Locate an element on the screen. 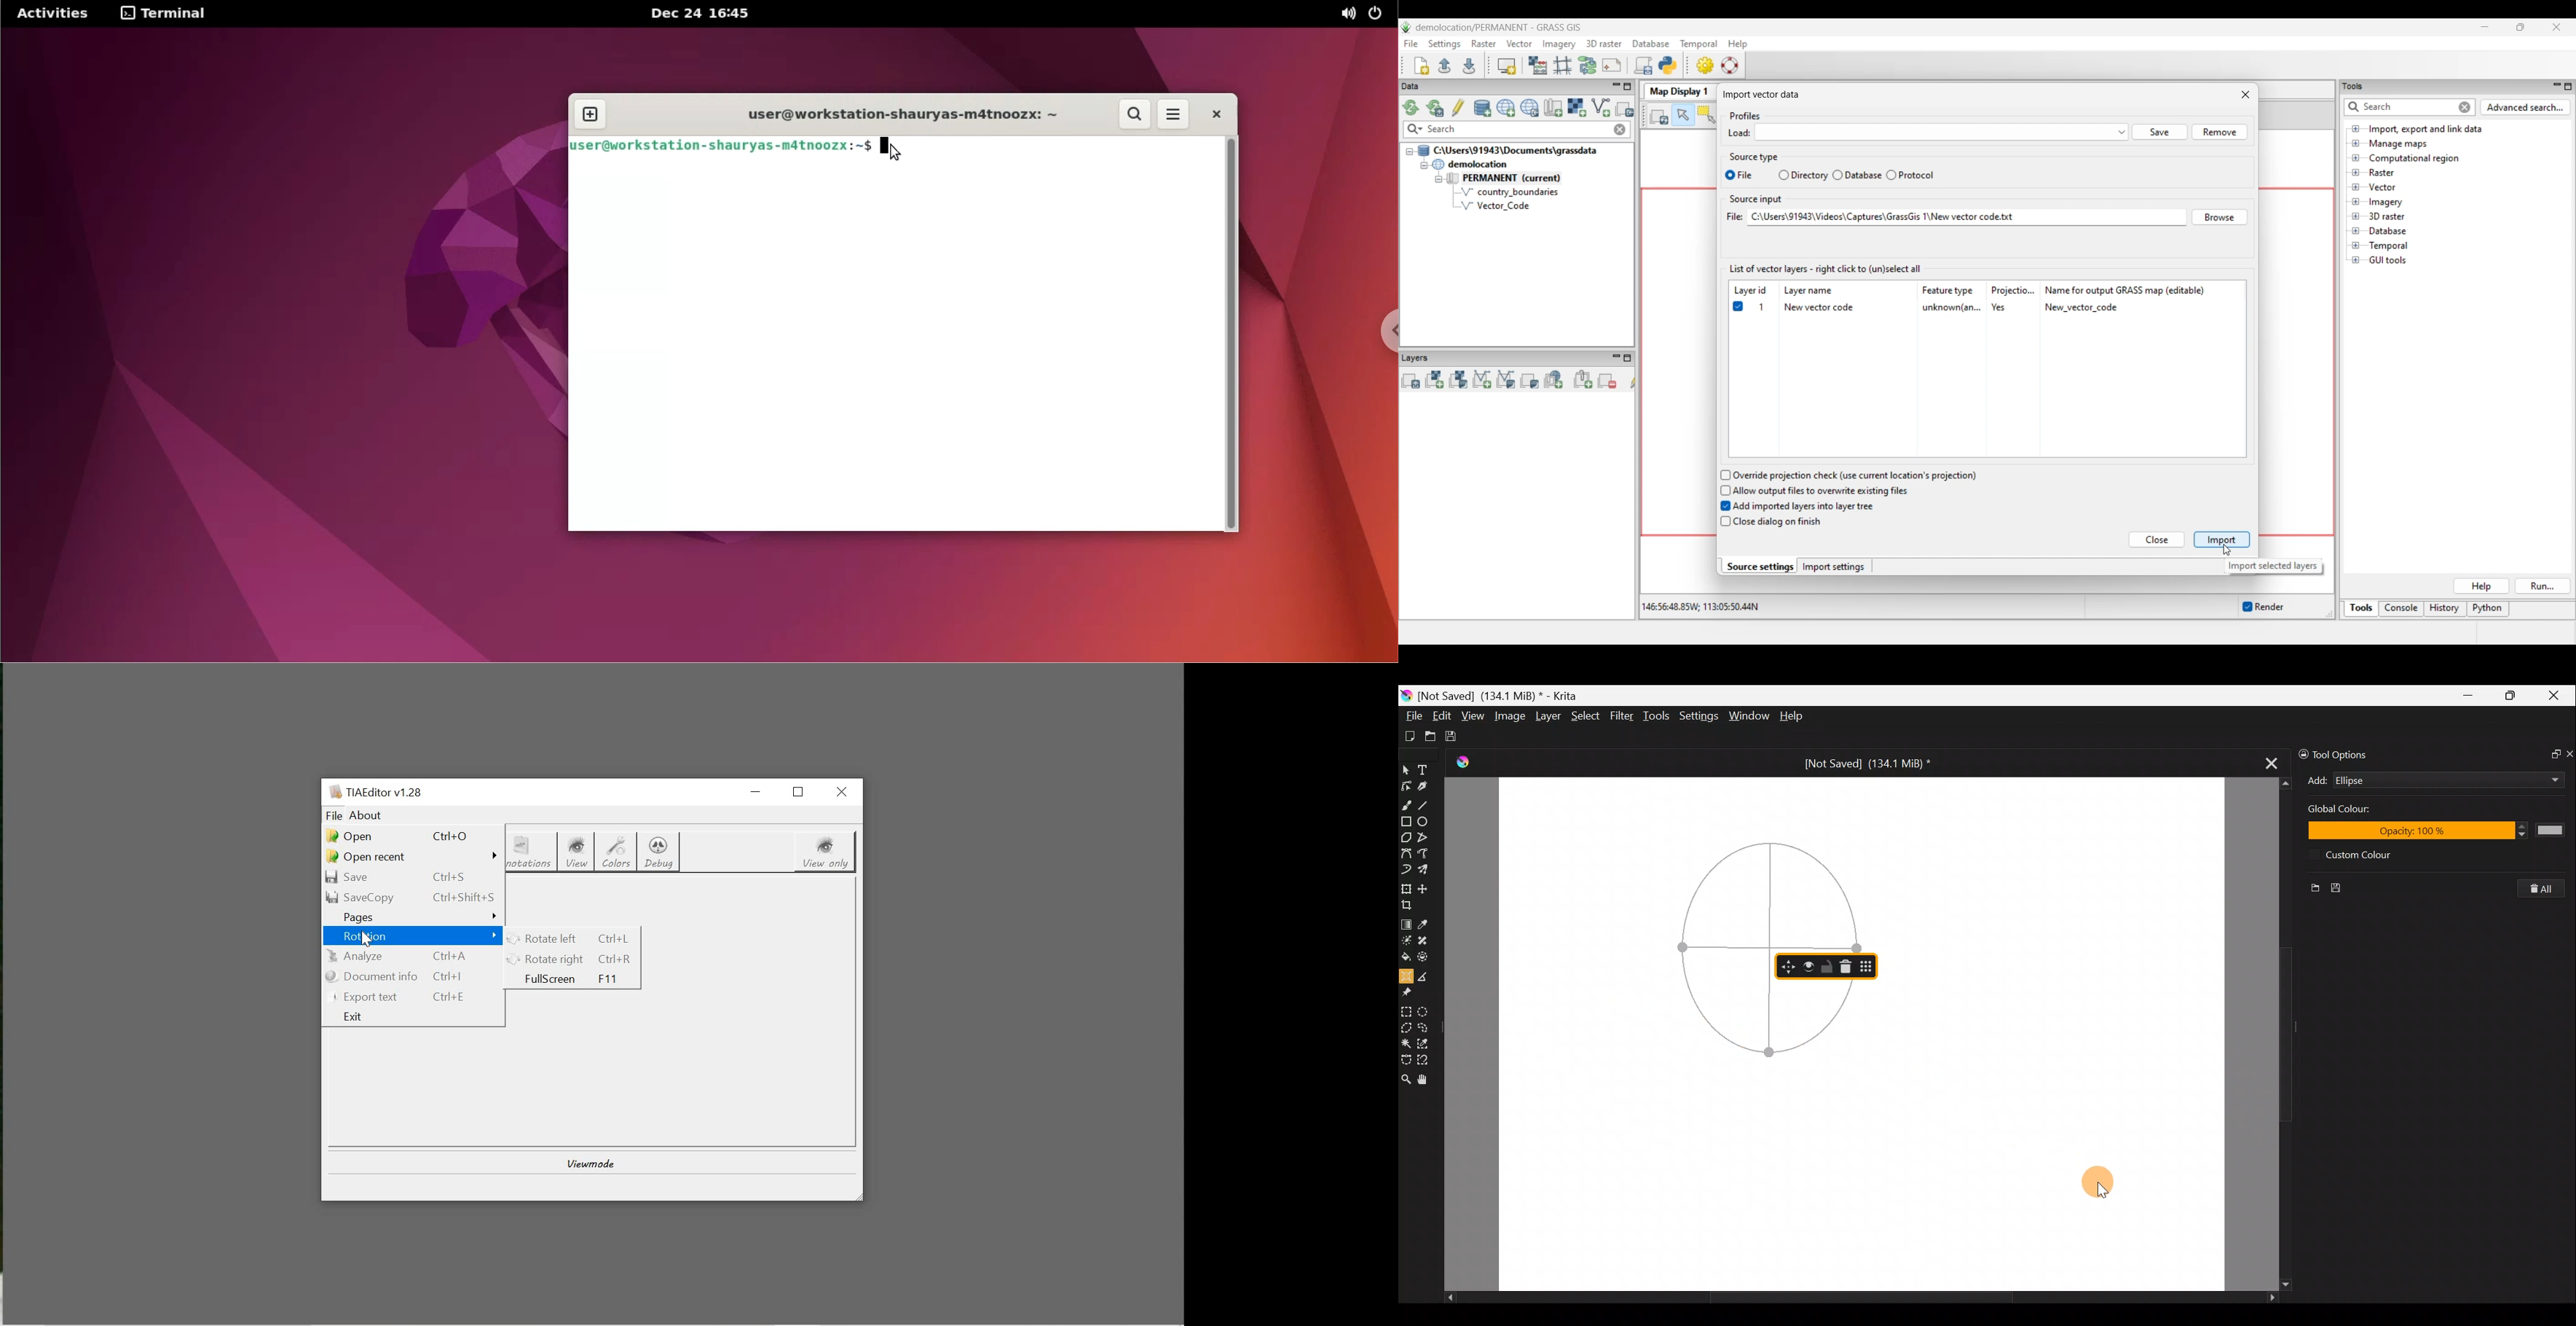 This screenshot has height=1344, width=2576. Custom color is located at coordinates (2368, 855).